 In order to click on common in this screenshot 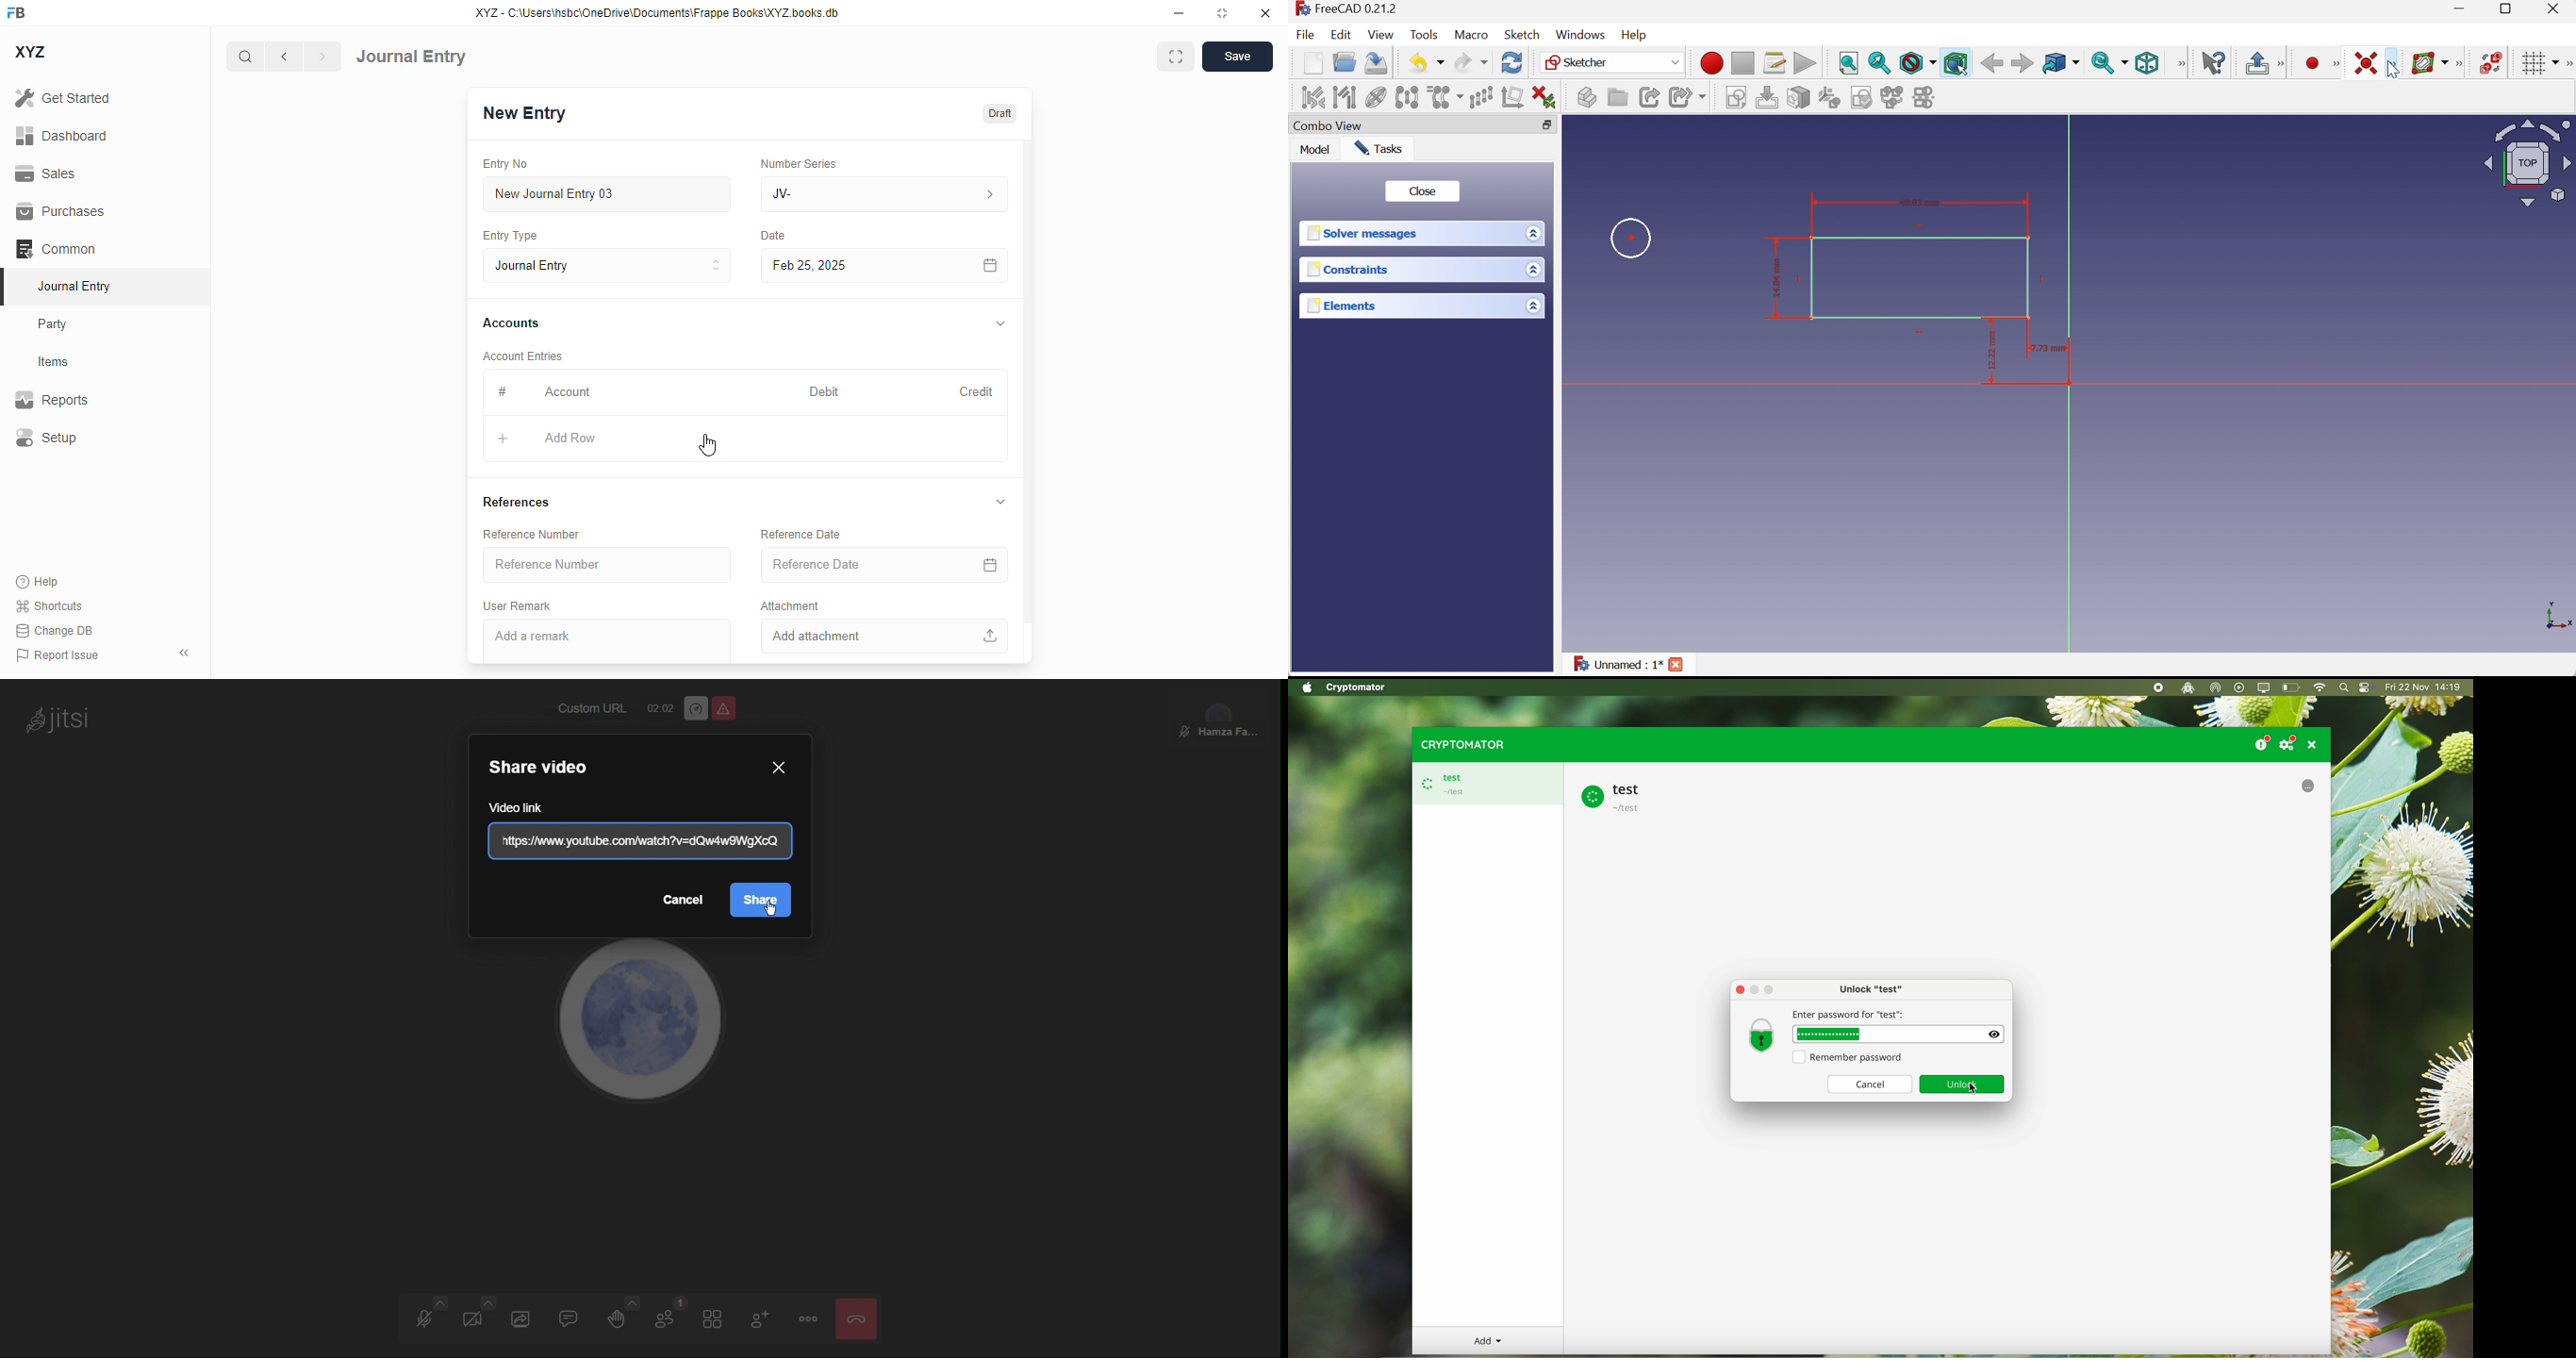, I will do `click(56, 249)`.